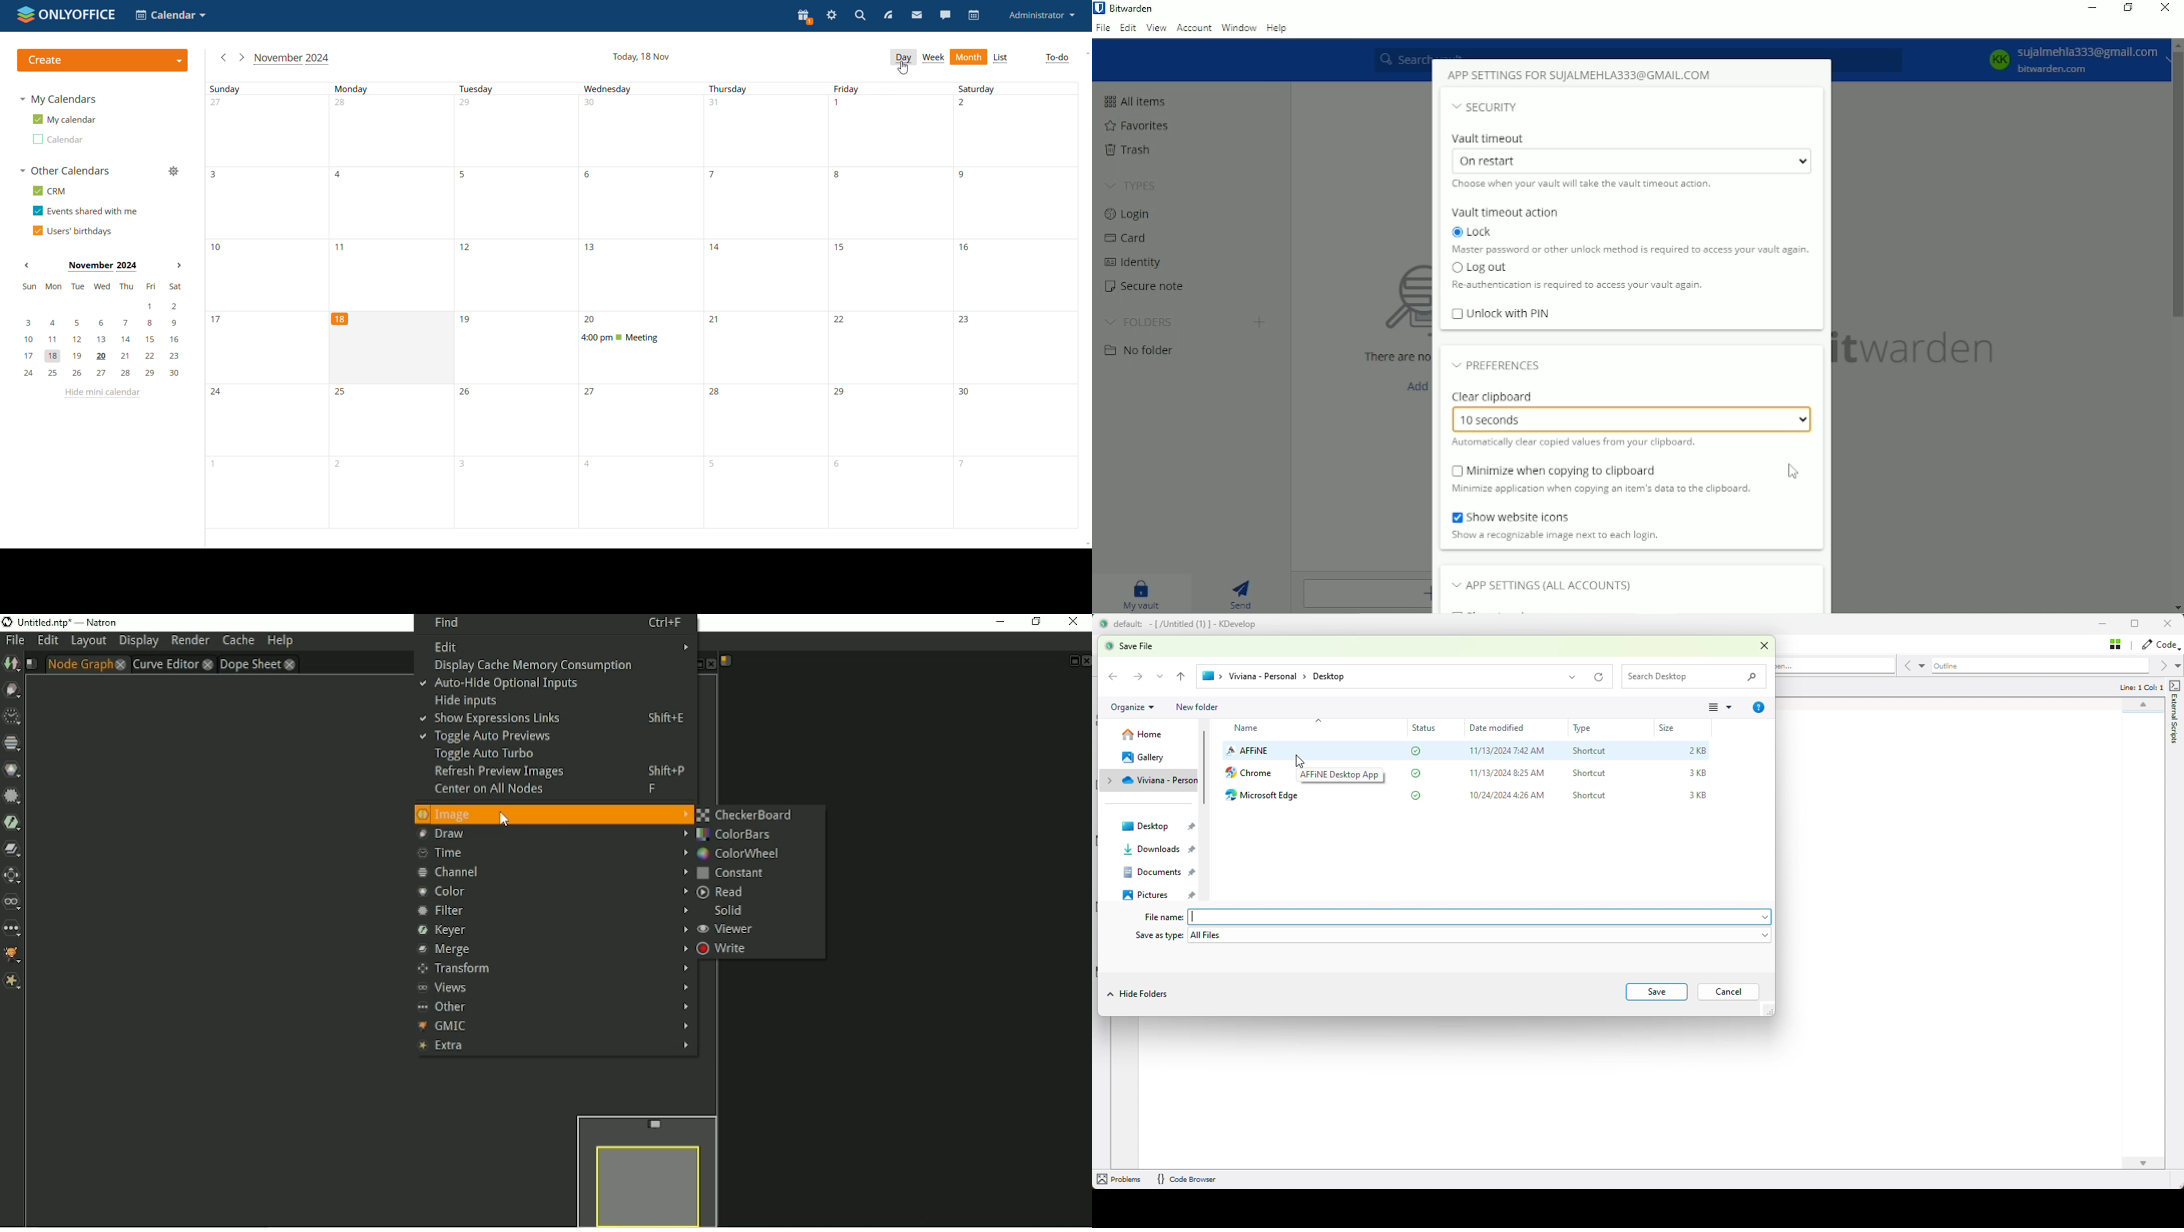  What do you see at coordinates (2177, 192) in the screenshot?
I see `Vertical scrollbar` at bounding box center [2177, 192].